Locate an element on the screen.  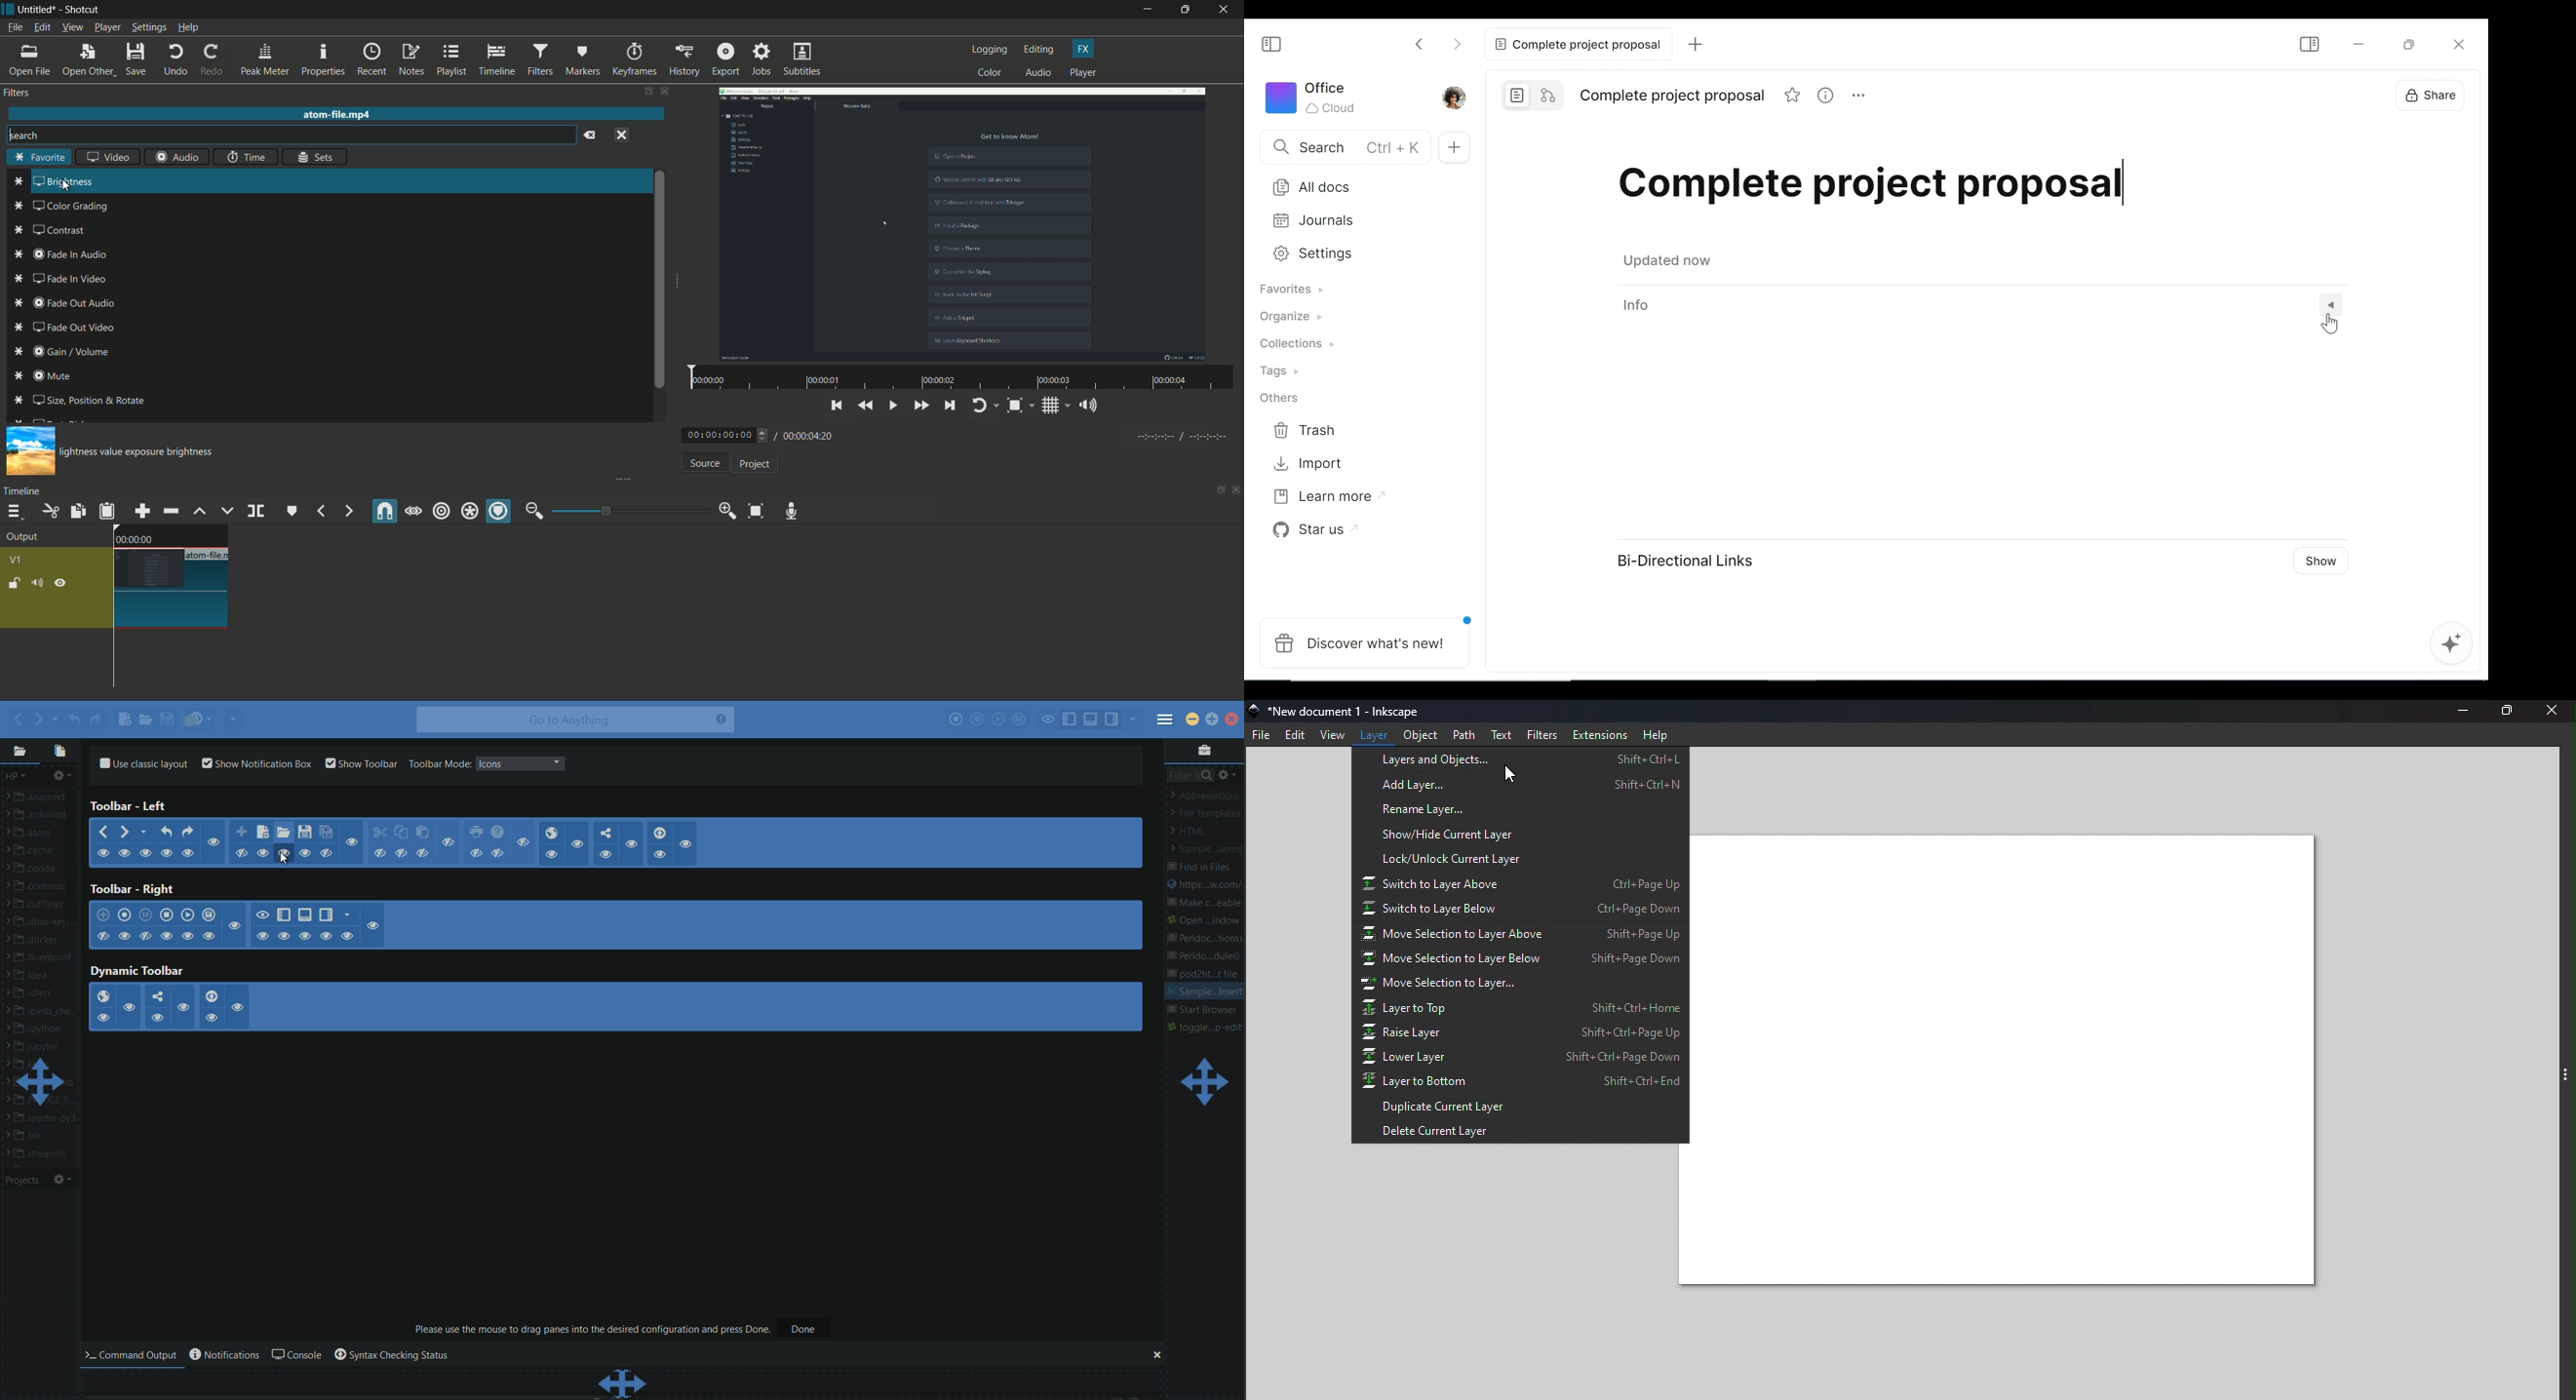
back is located at coordinates (102, 833).